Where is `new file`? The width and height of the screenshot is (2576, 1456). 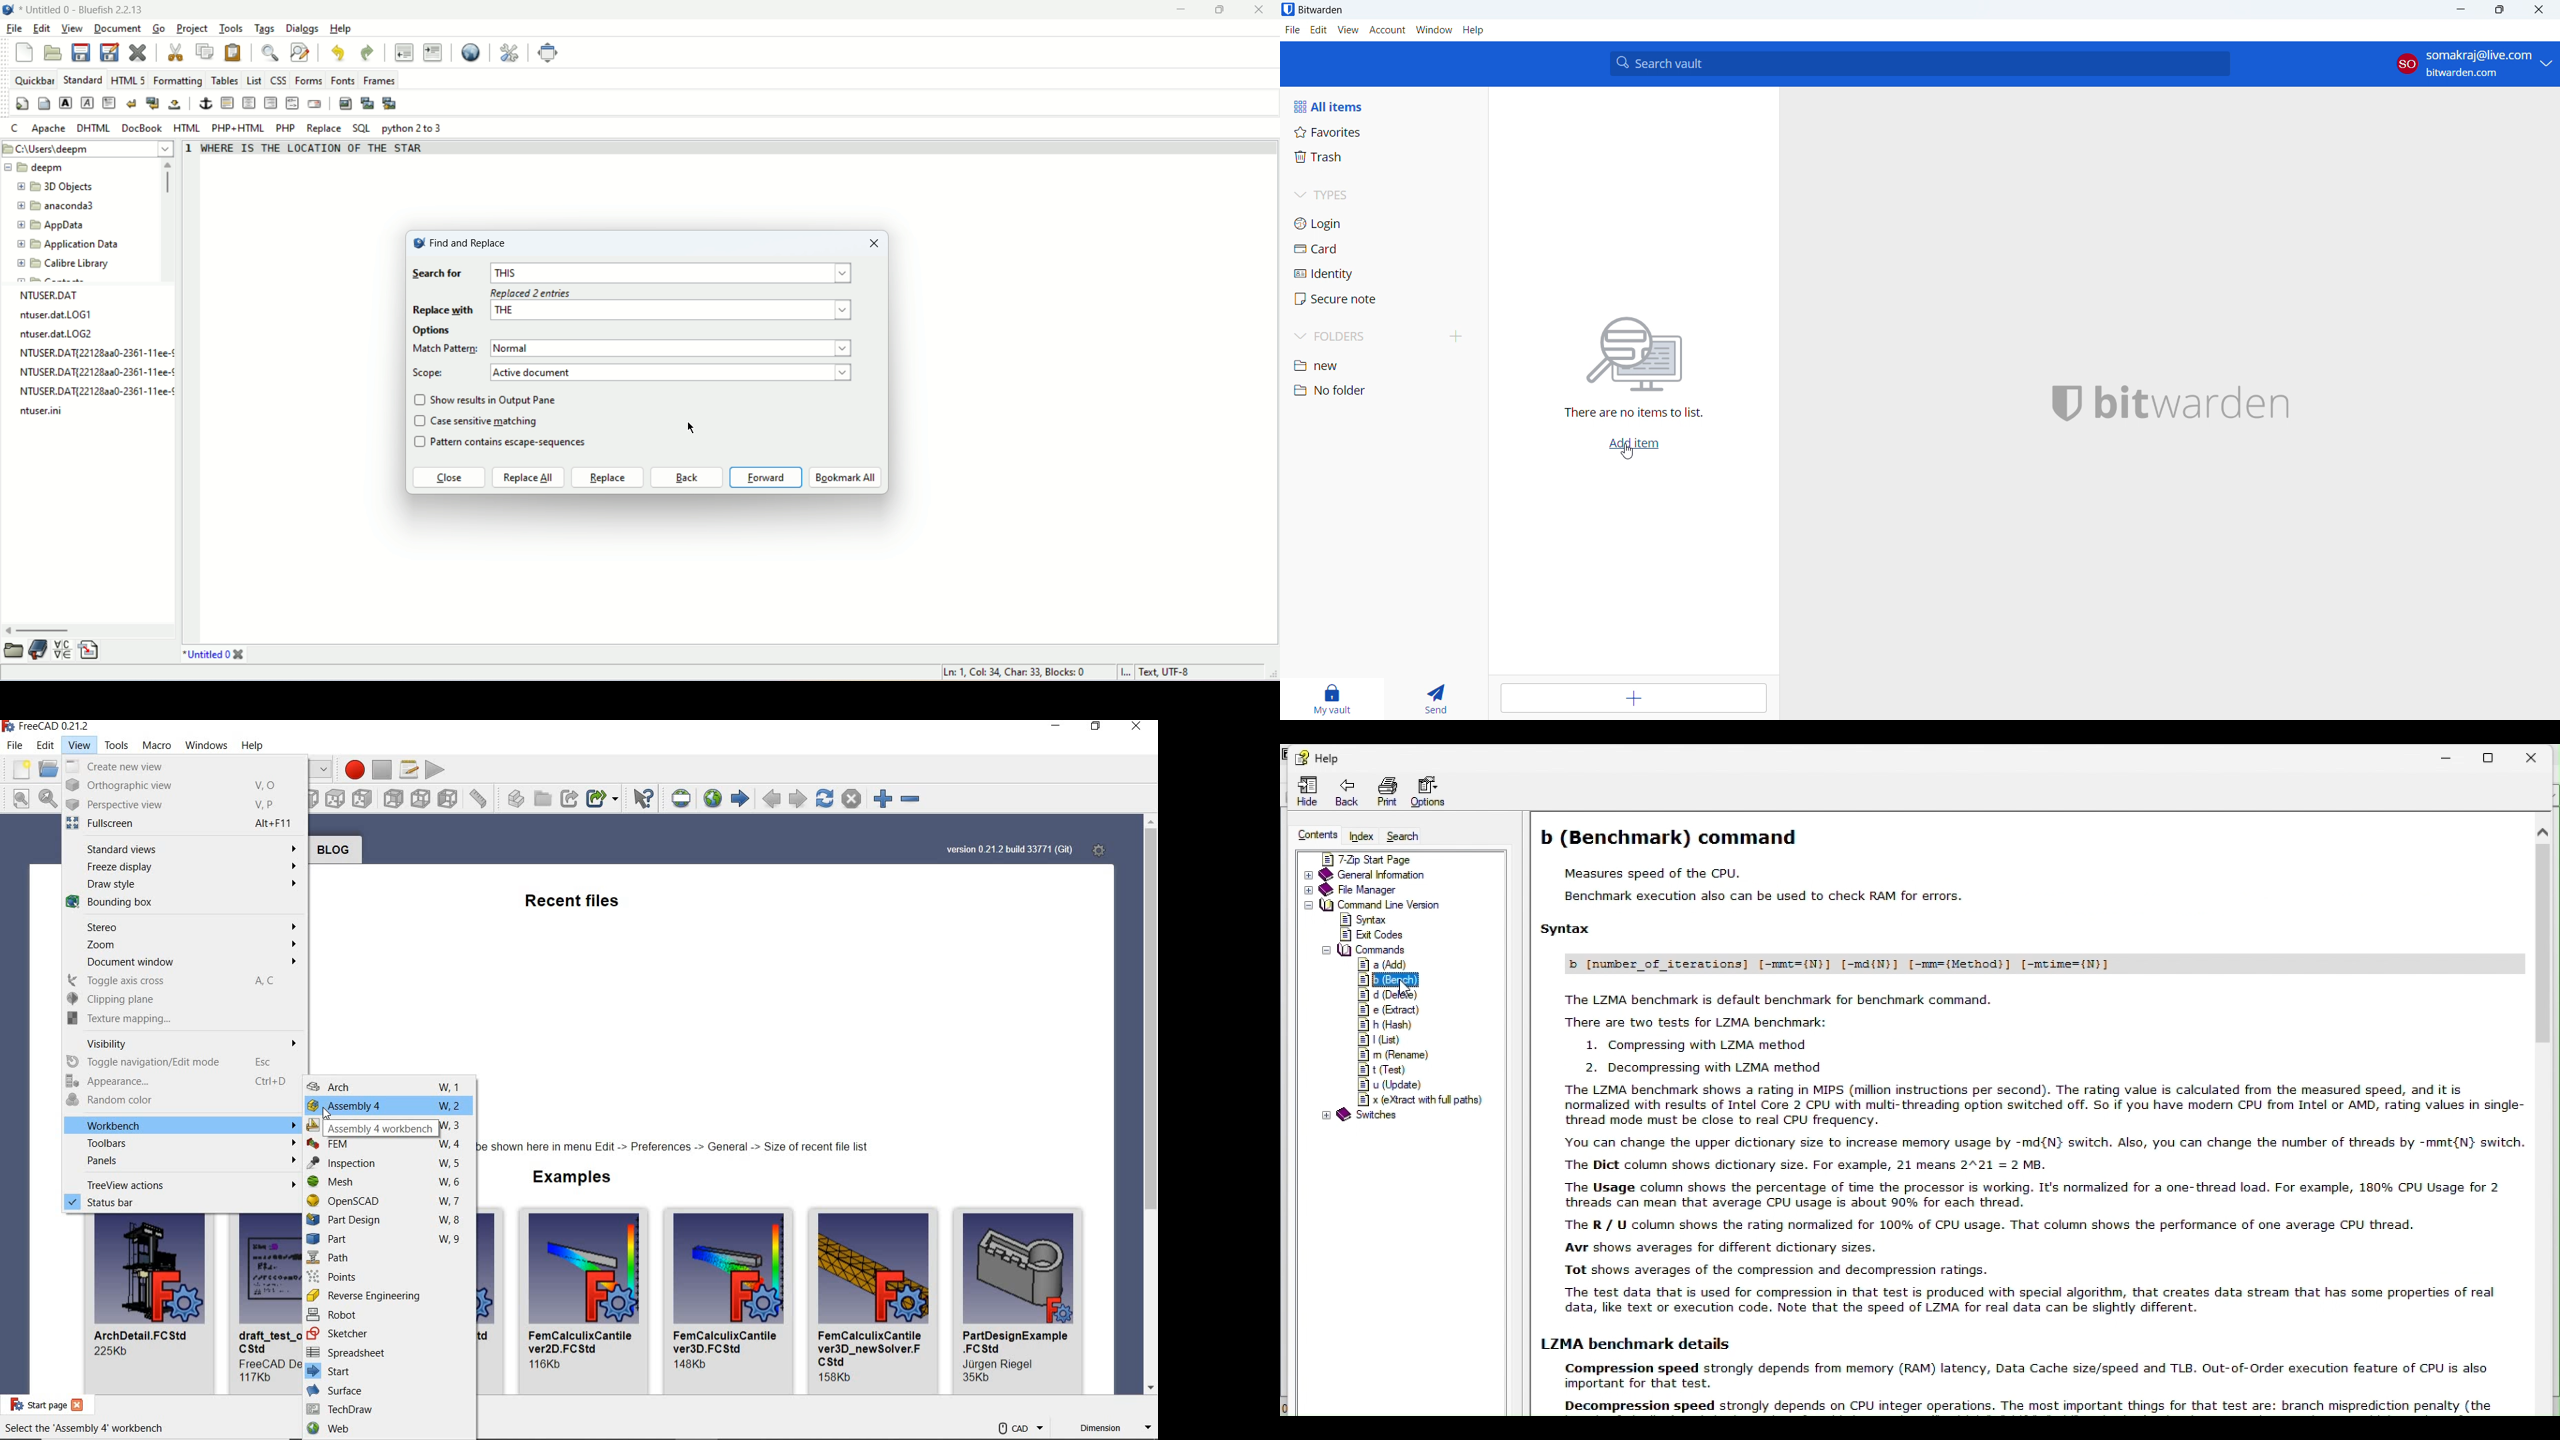
new file is located at coordinates (26, 53).